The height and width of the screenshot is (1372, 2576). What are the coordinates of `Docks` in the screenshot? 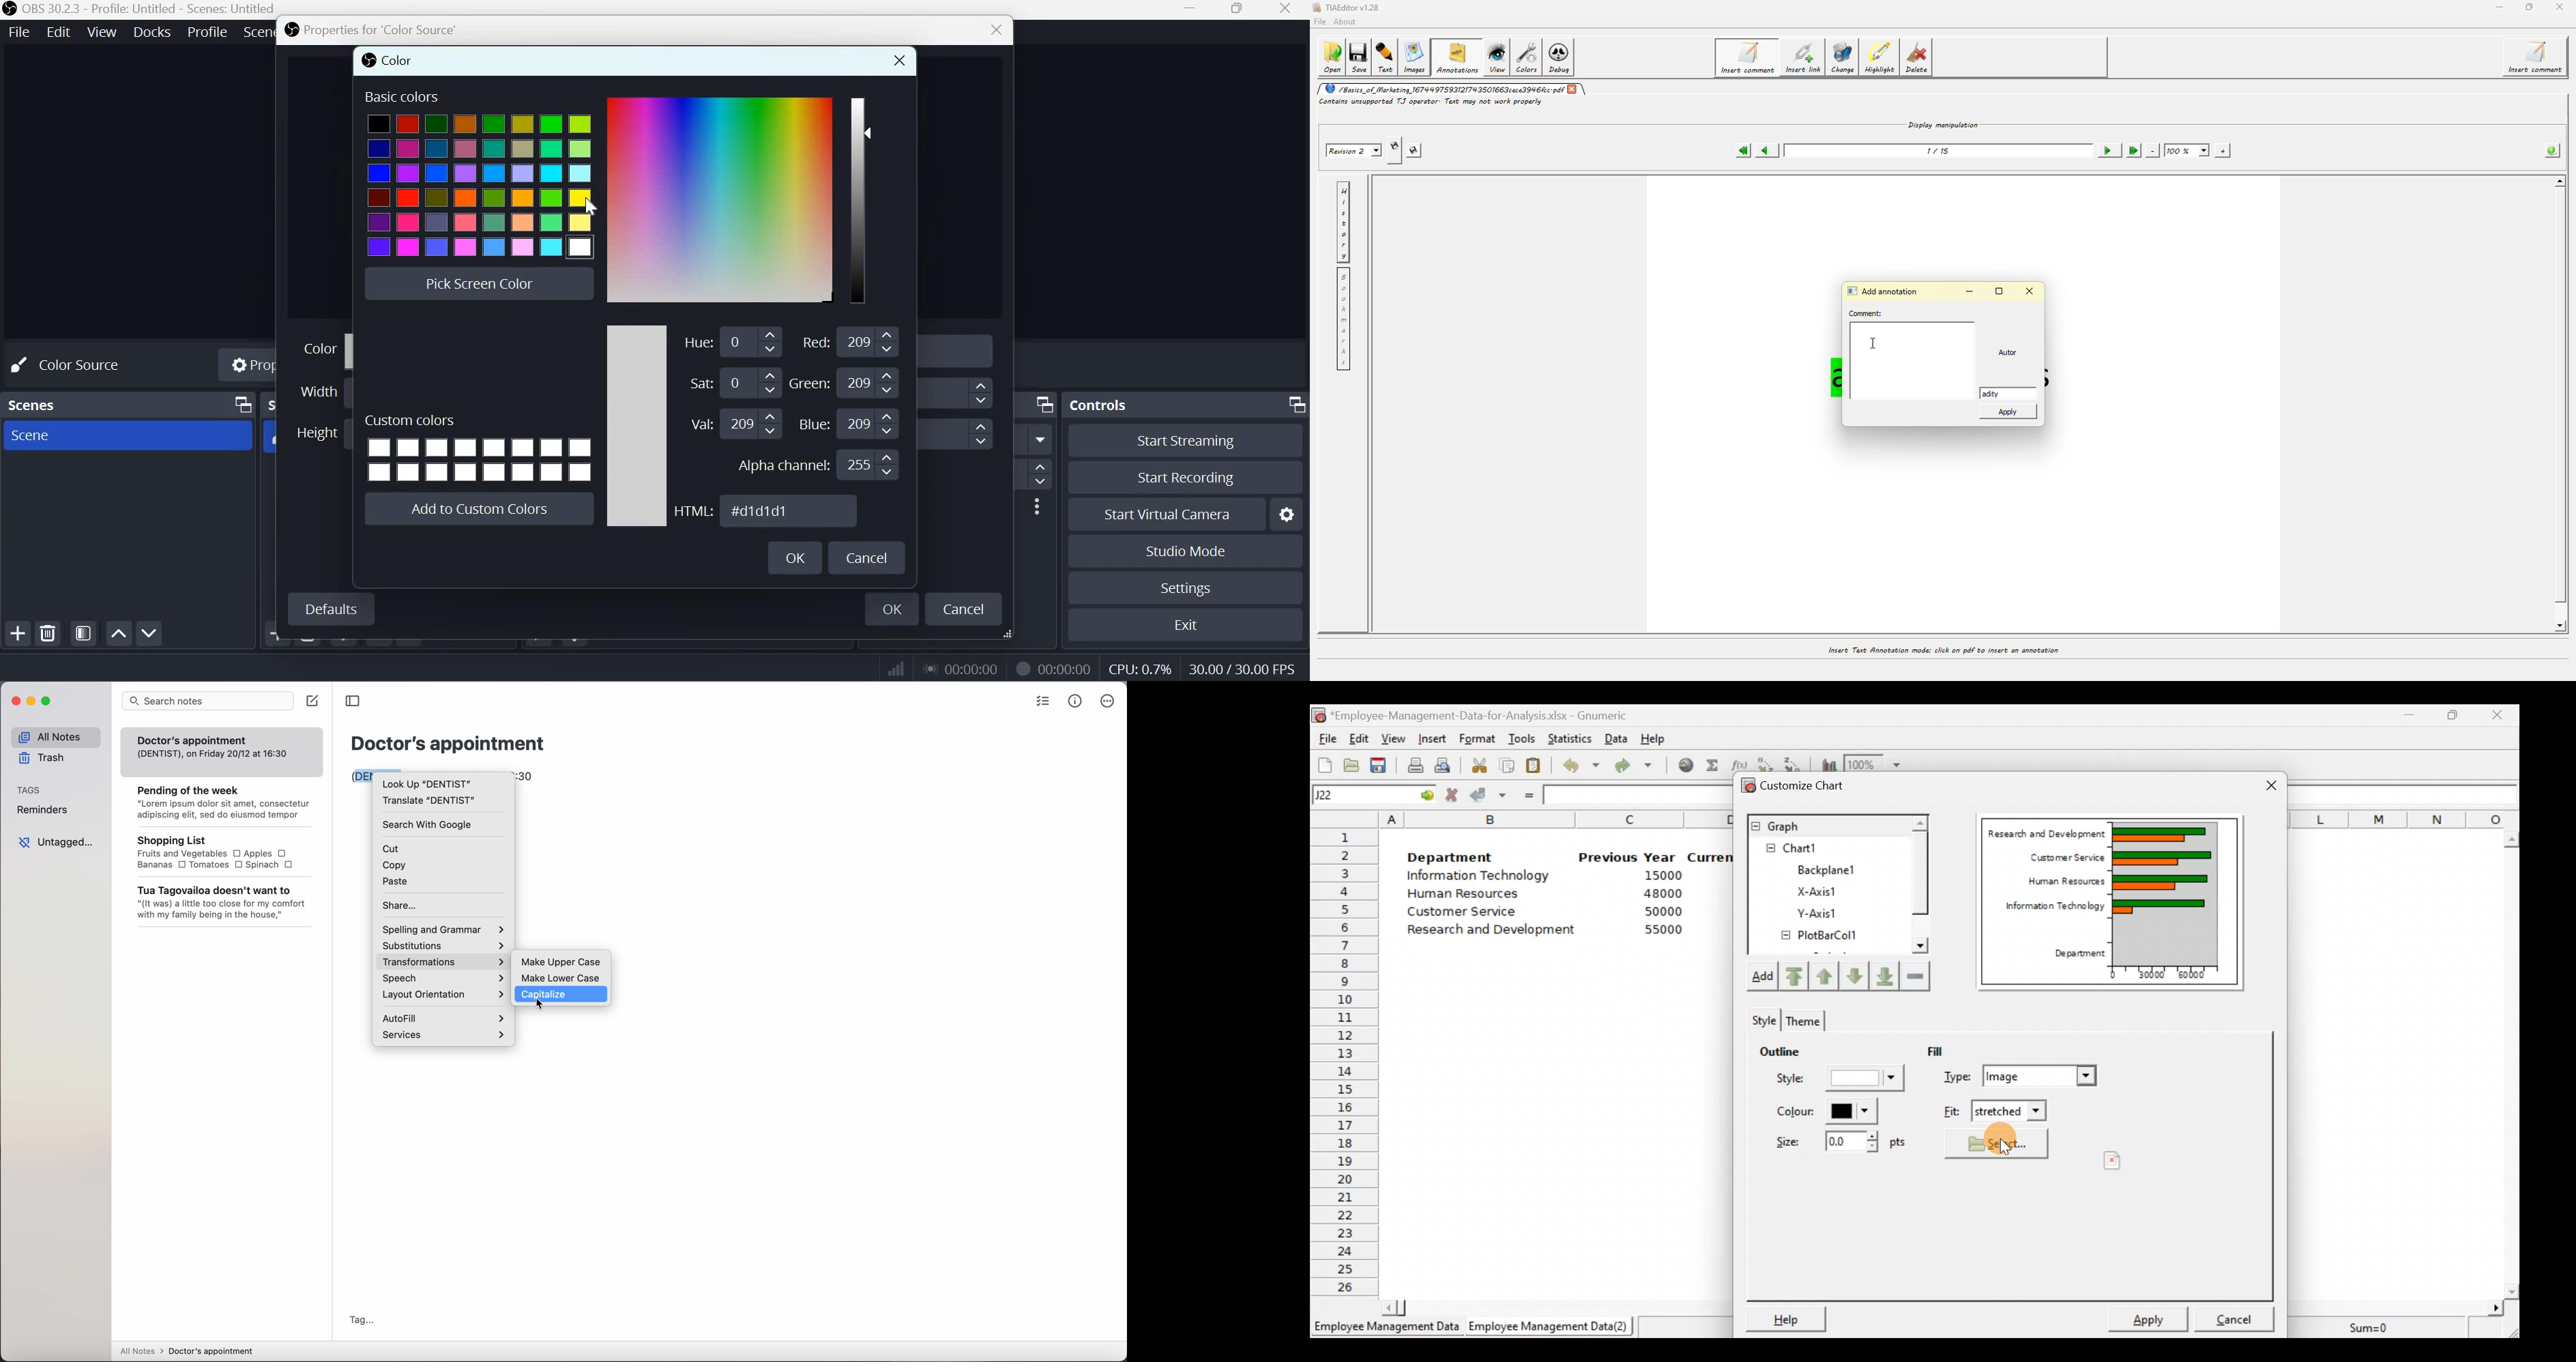 It's located at (152, 31).